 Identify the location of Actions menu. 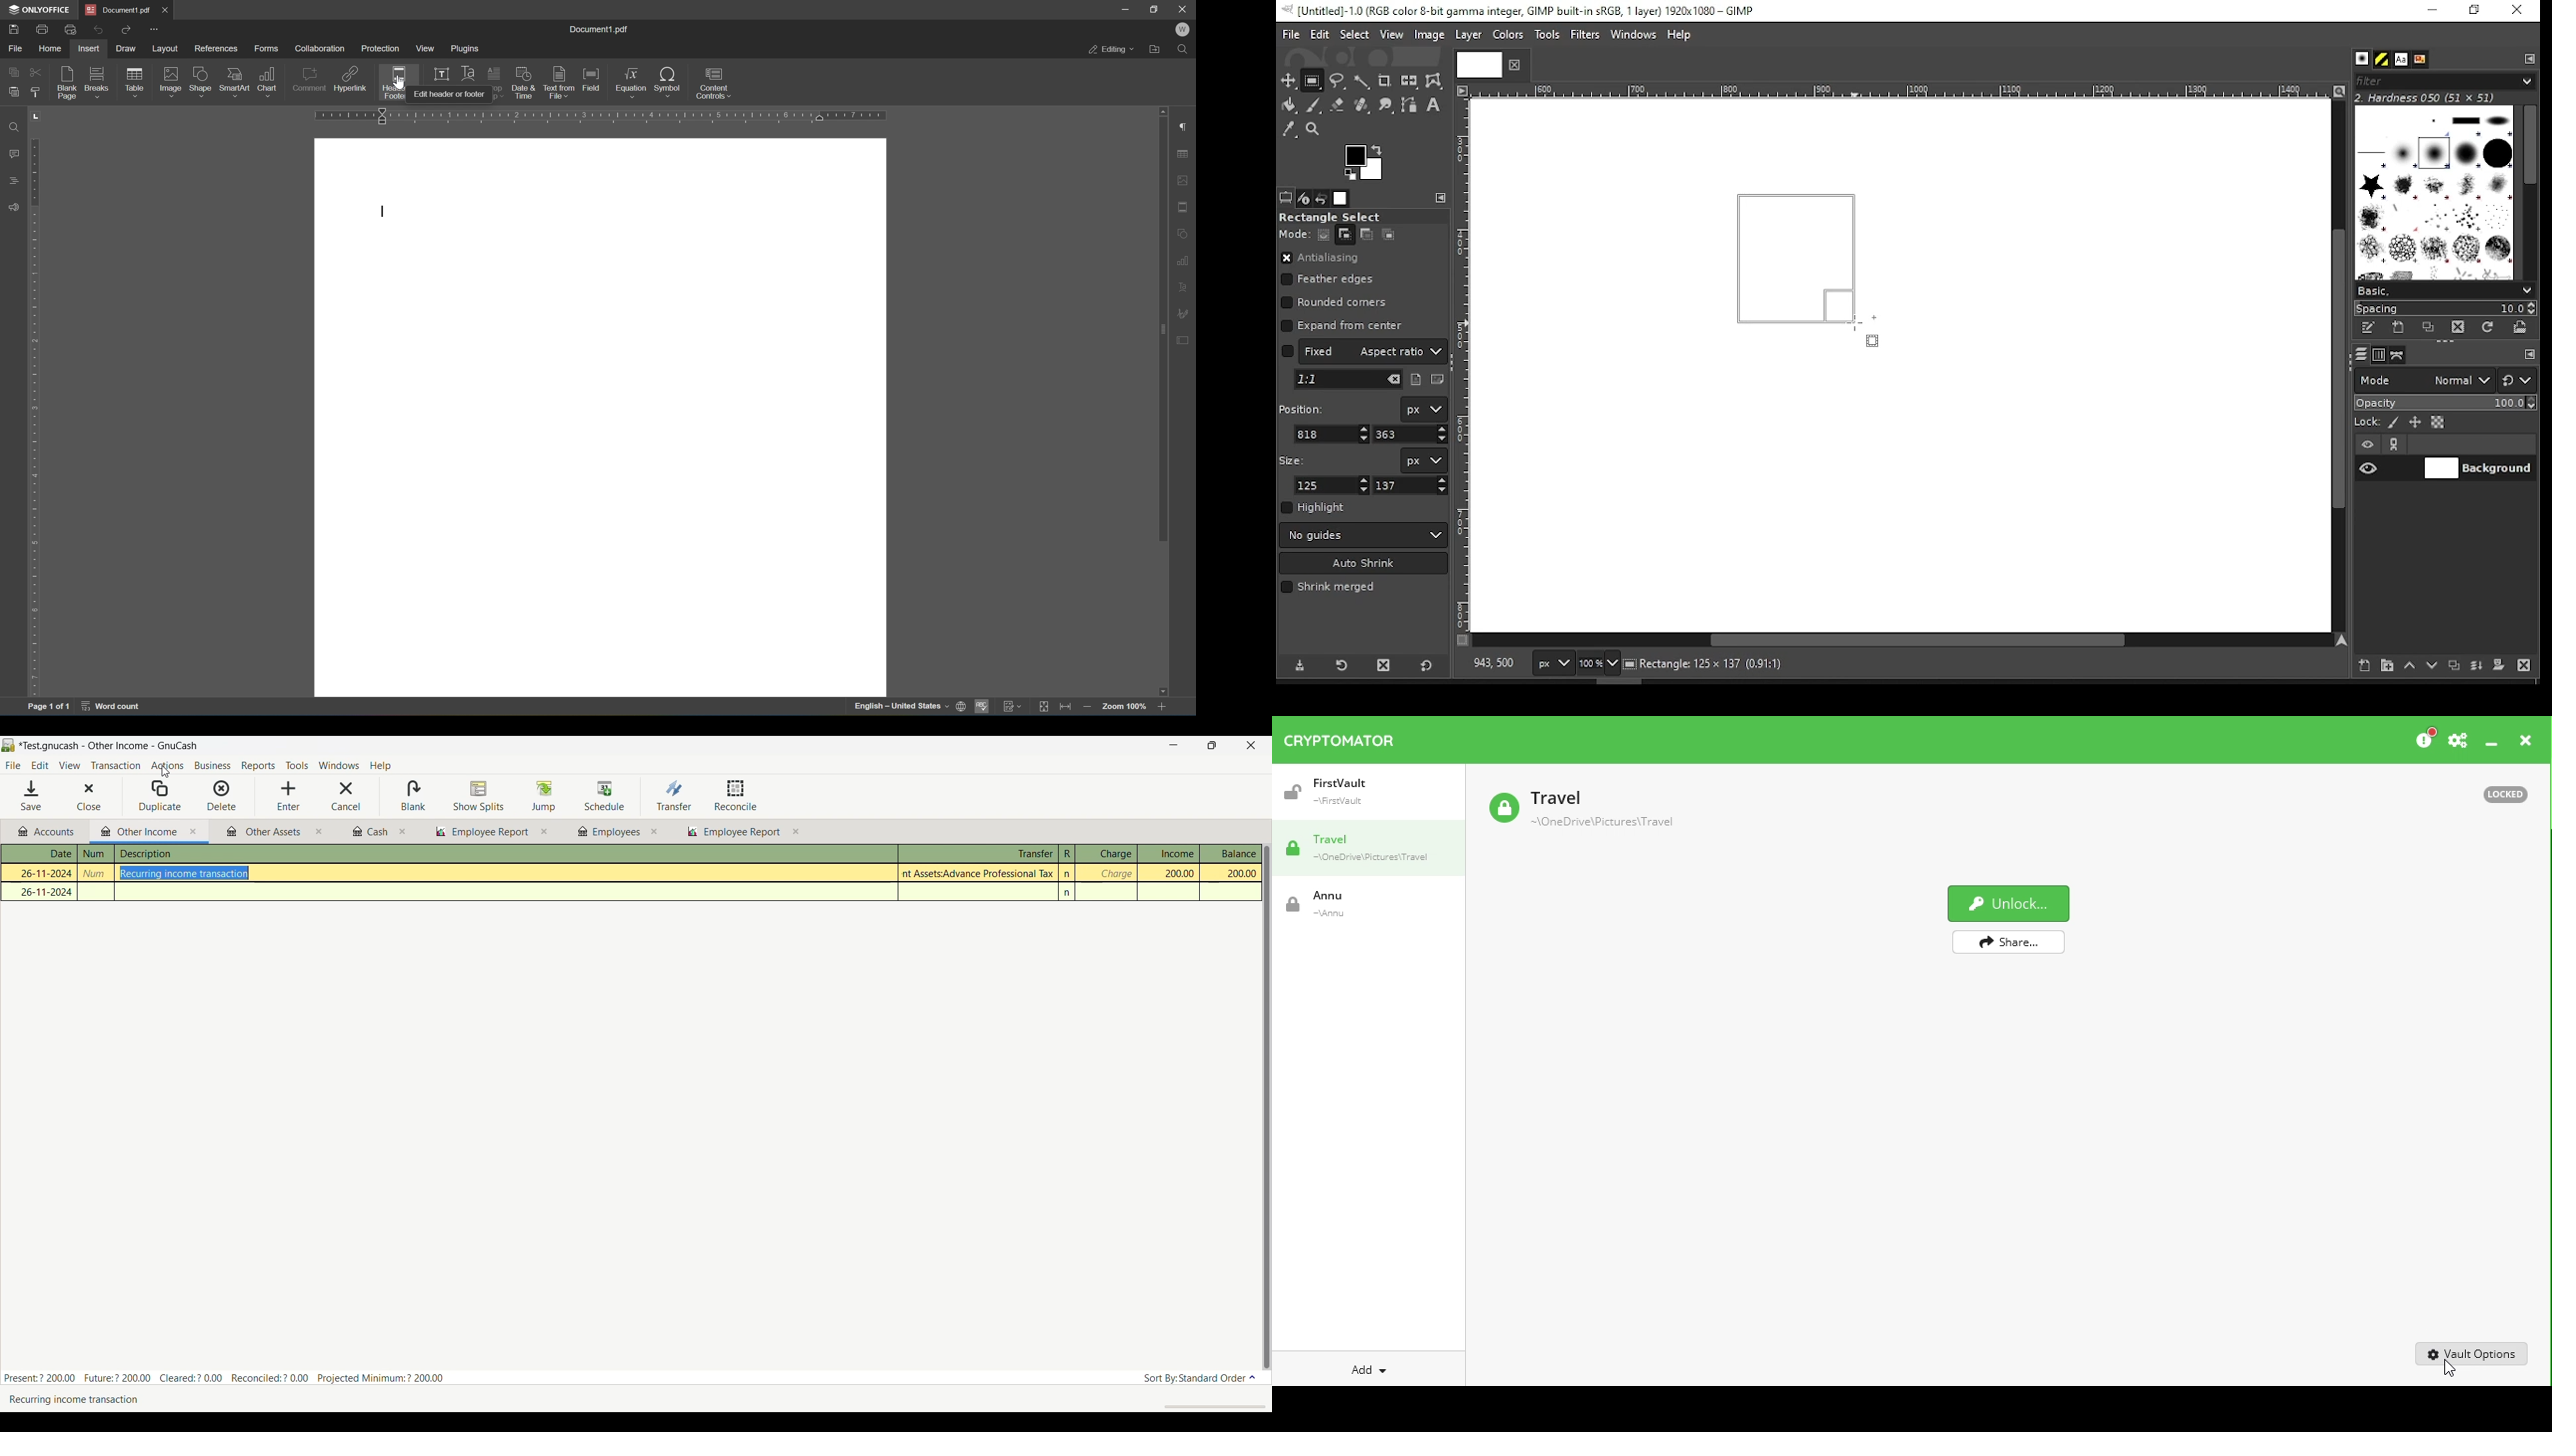
(167, 767).